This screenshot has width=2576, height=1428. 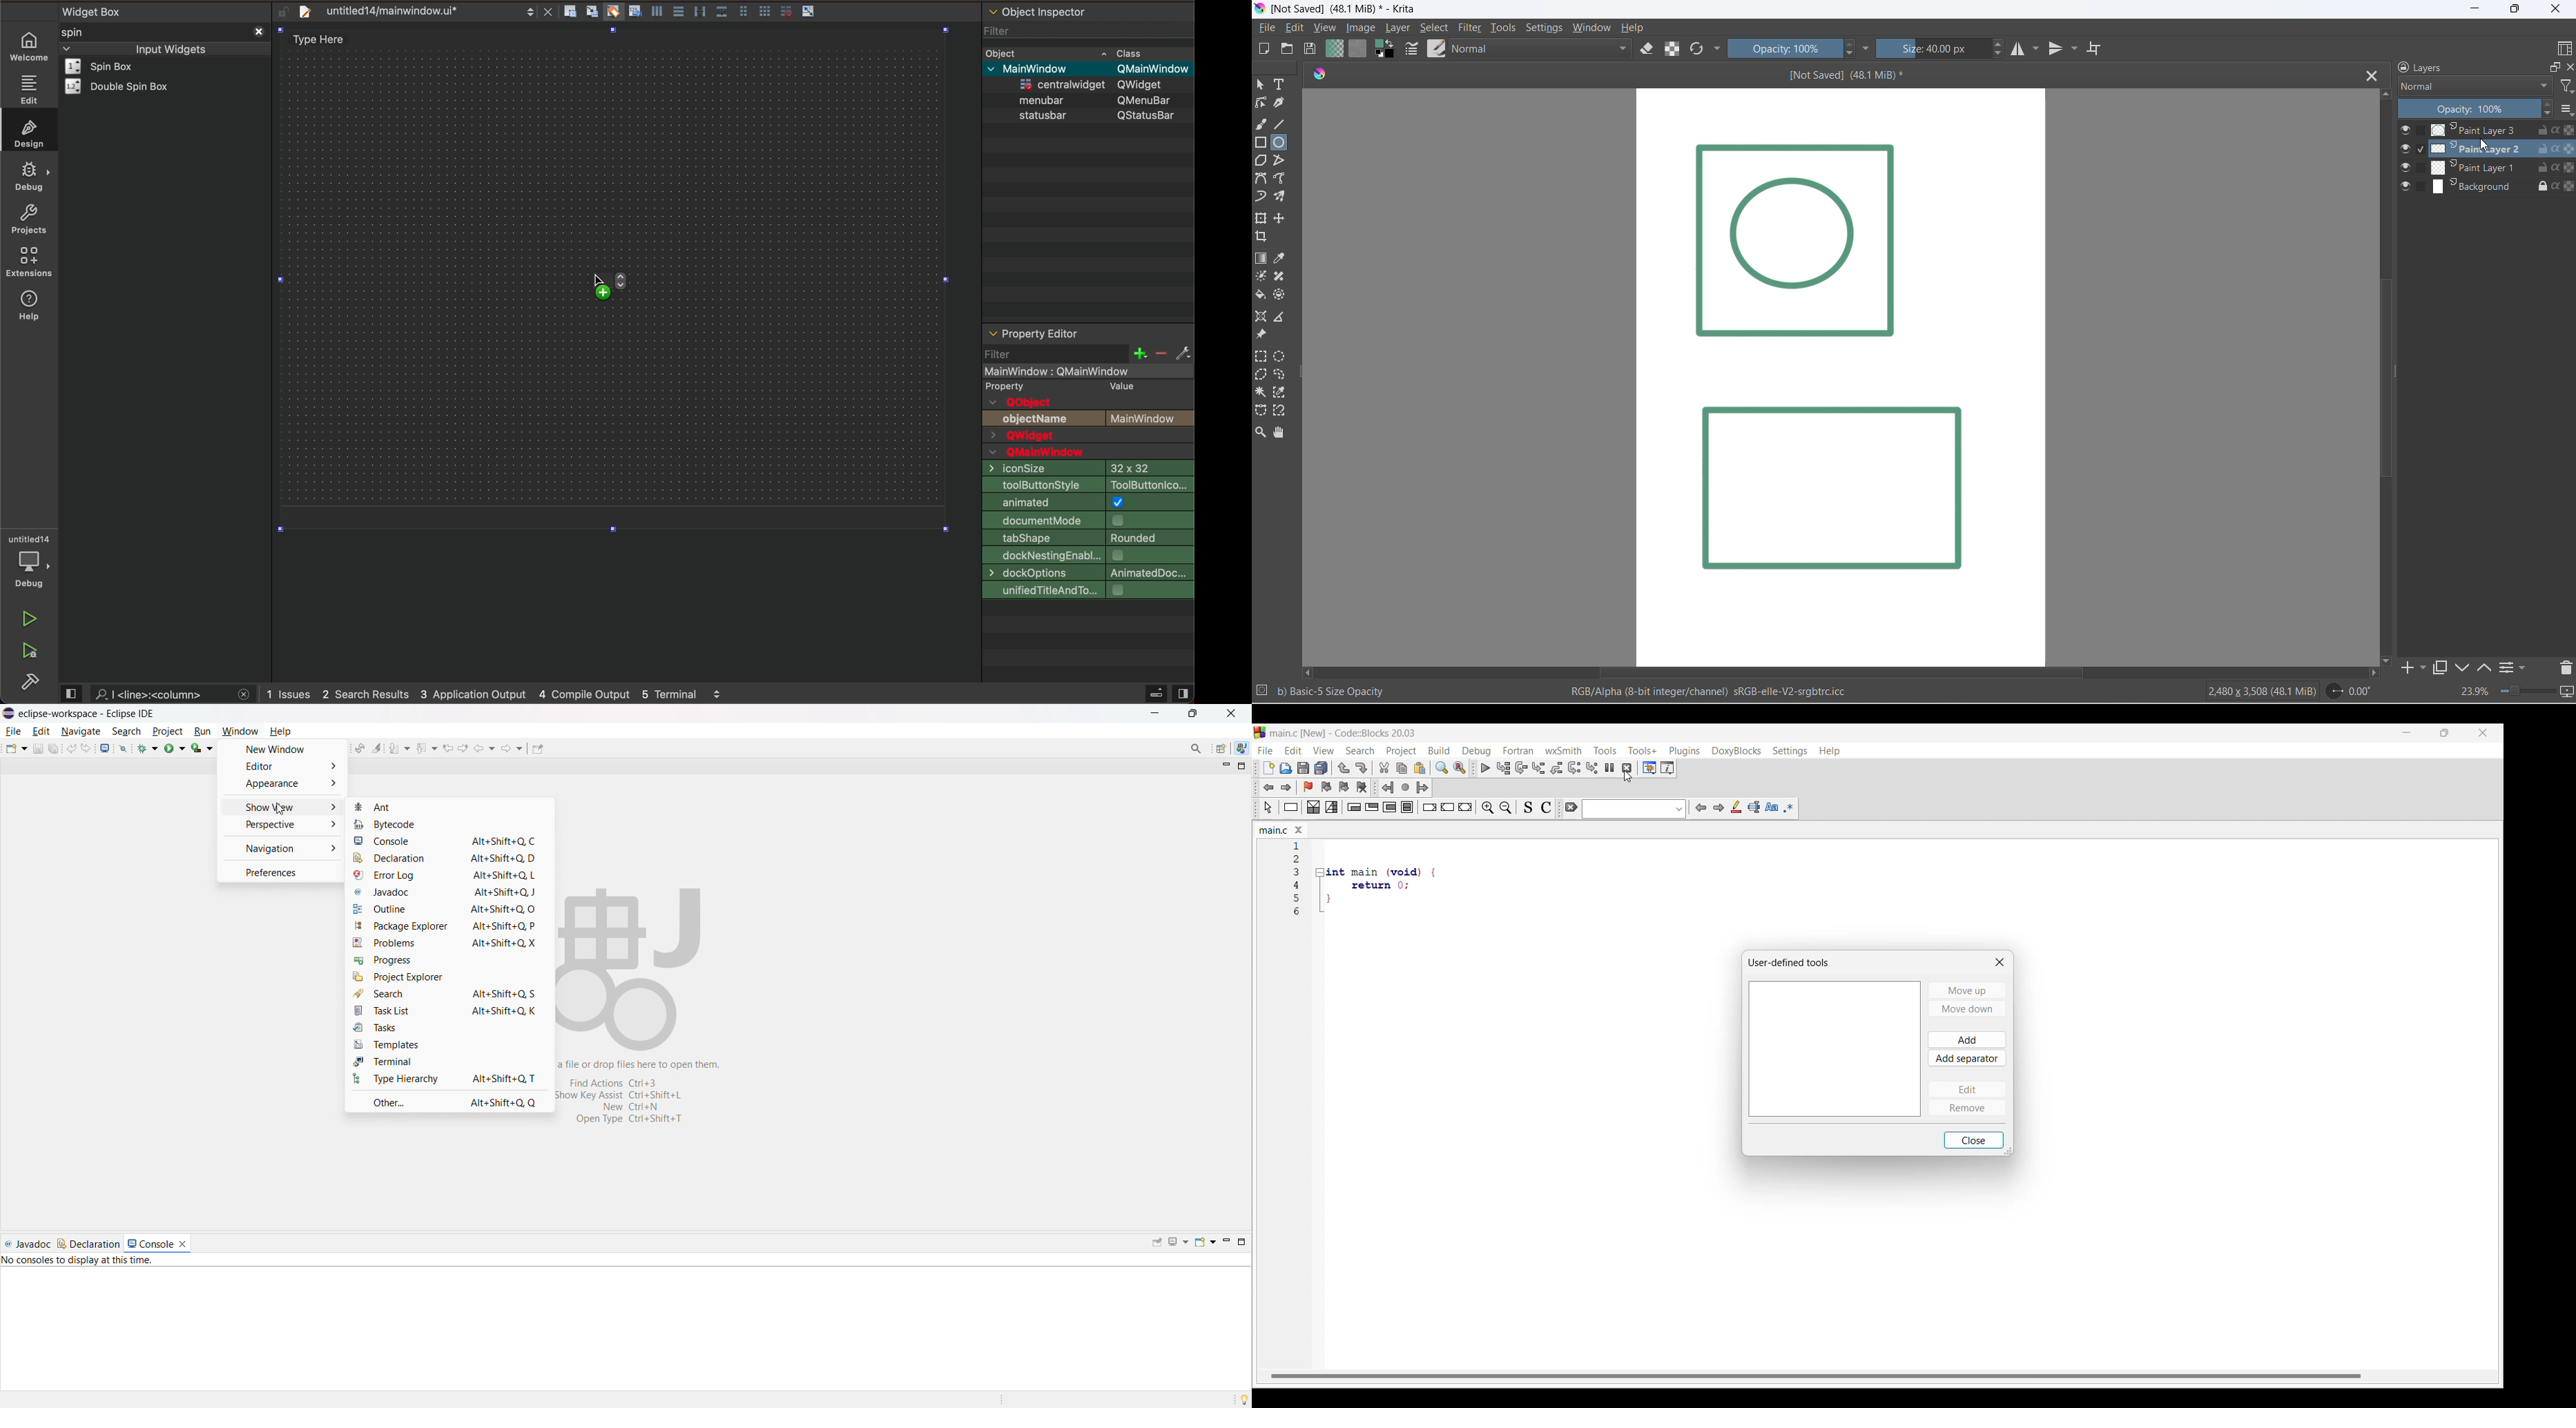 What do you see at coordinates (2444, 733) in the screenshot?
I see `Show interface in smaller tab` at bounding box center [2444, 733].